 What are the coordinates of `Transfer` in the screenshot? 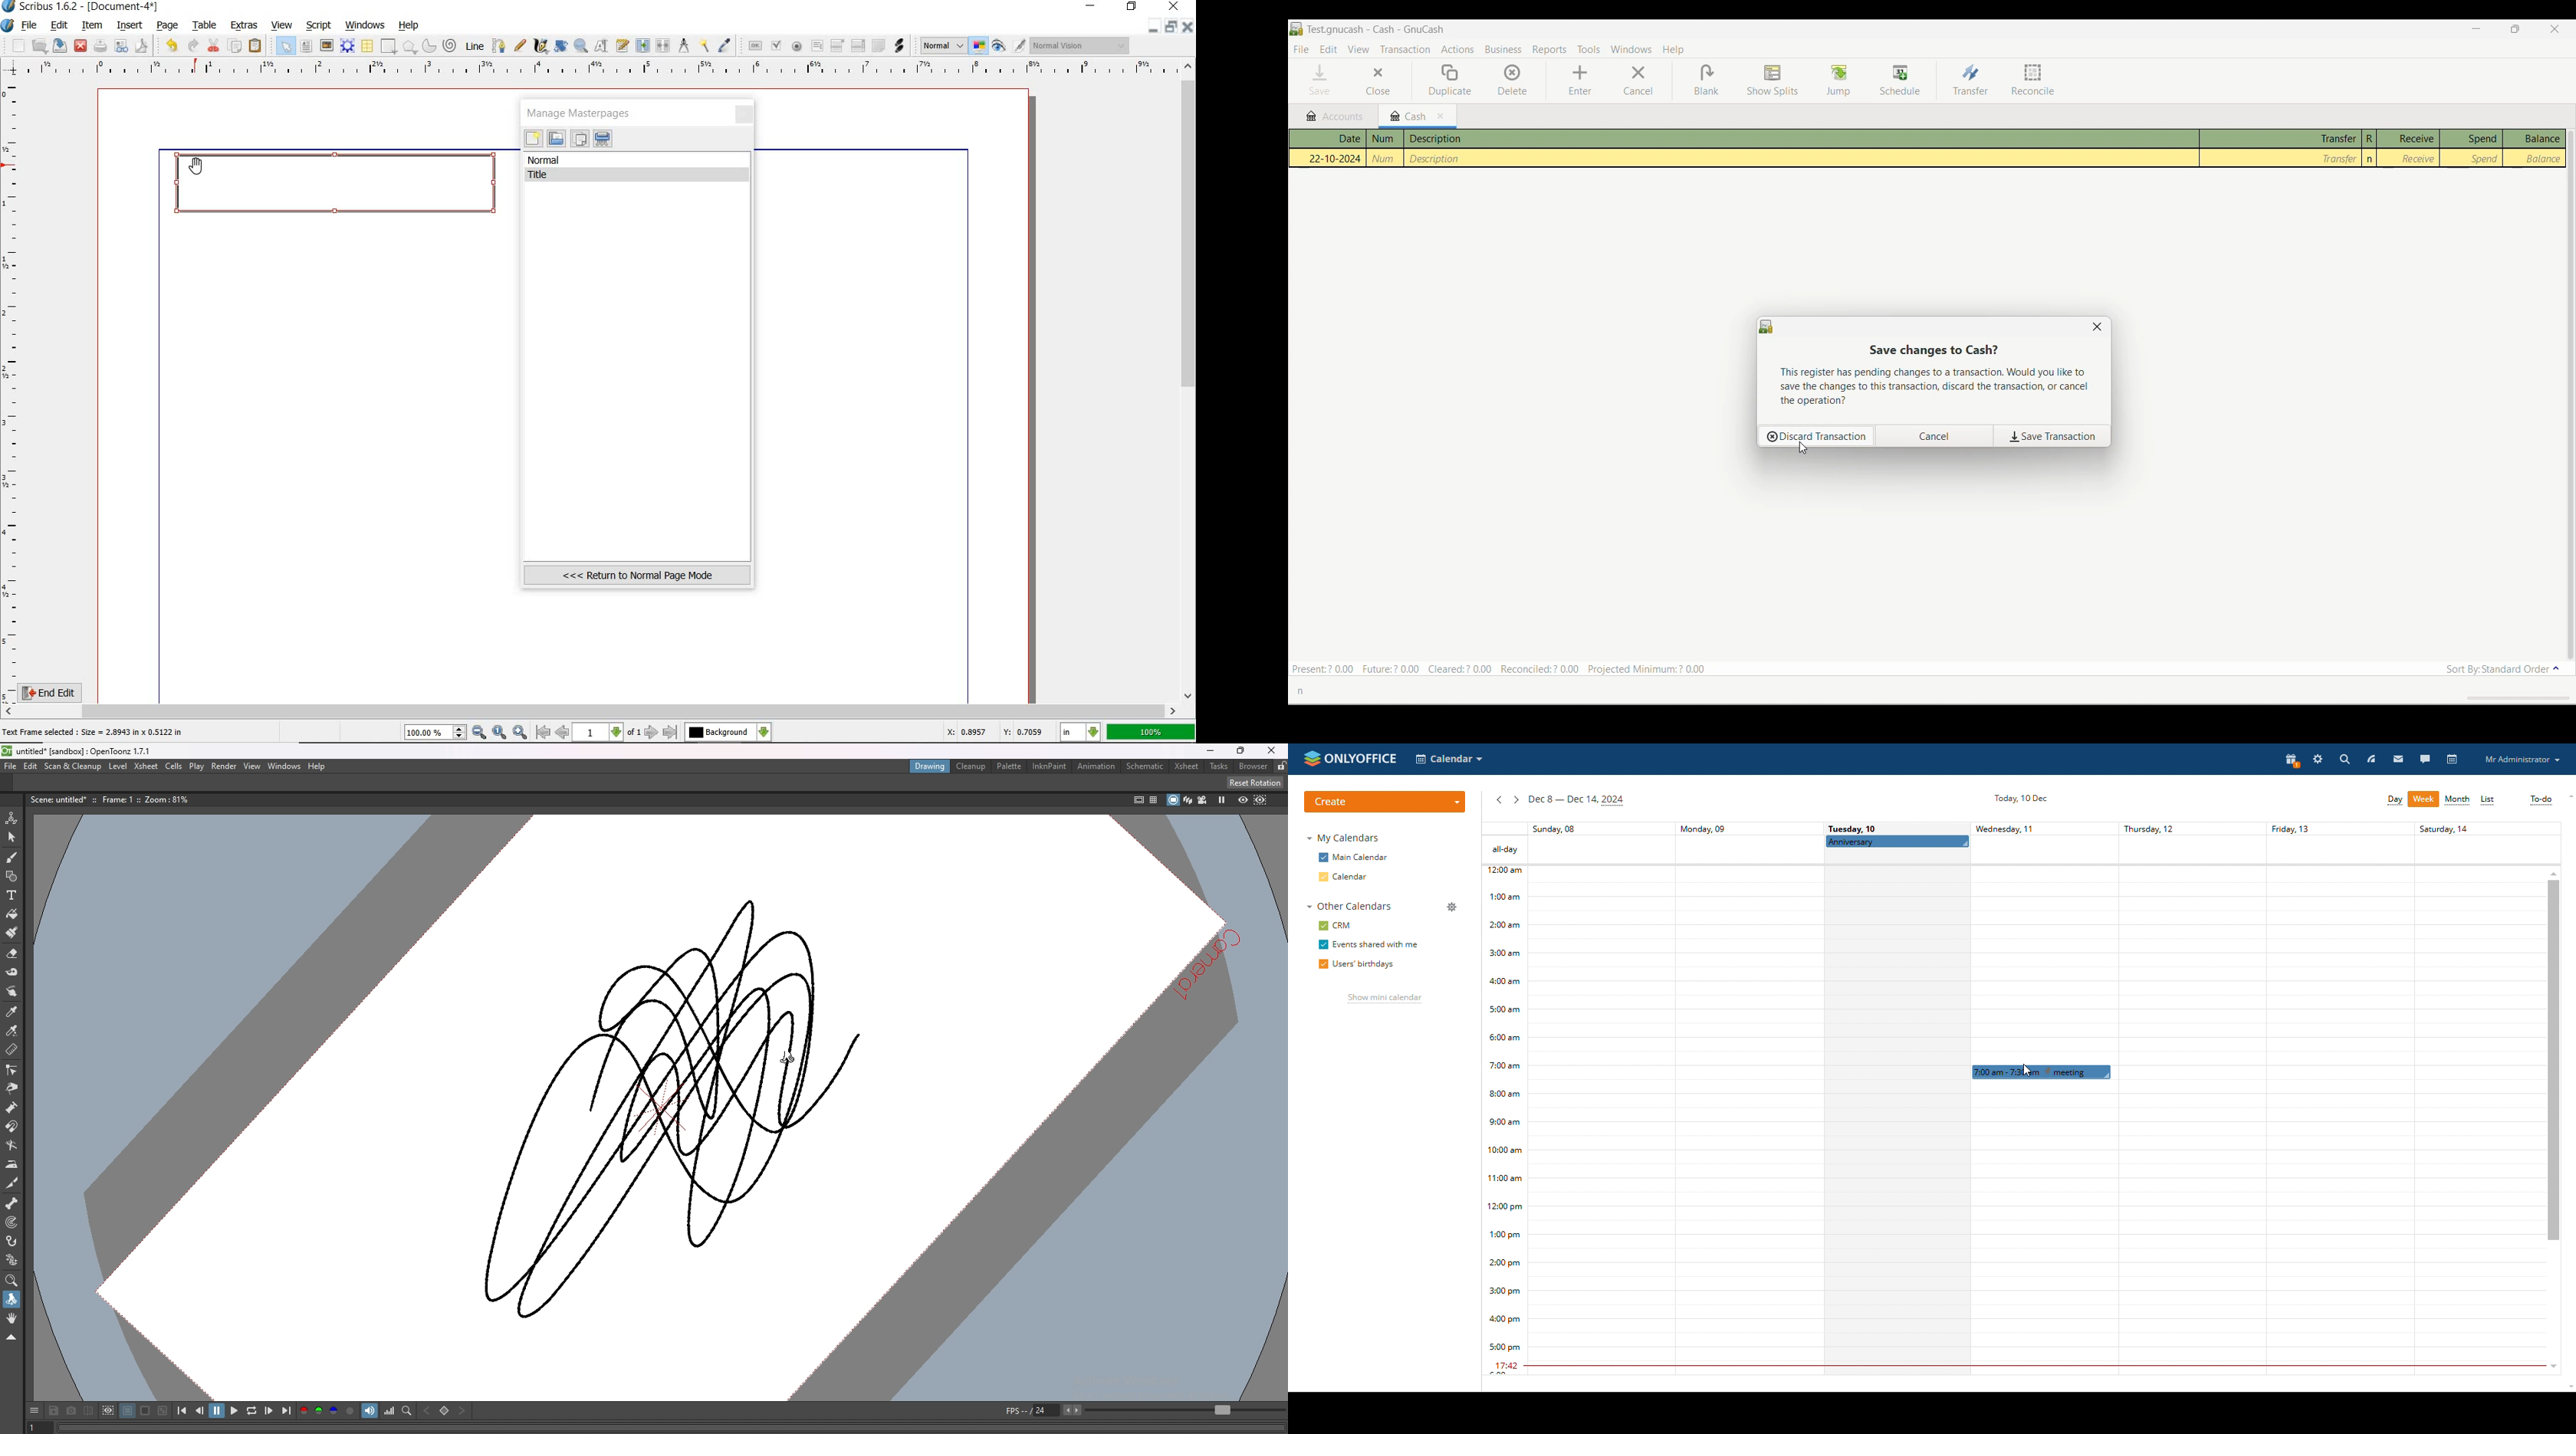 It's located at (1971, 80).